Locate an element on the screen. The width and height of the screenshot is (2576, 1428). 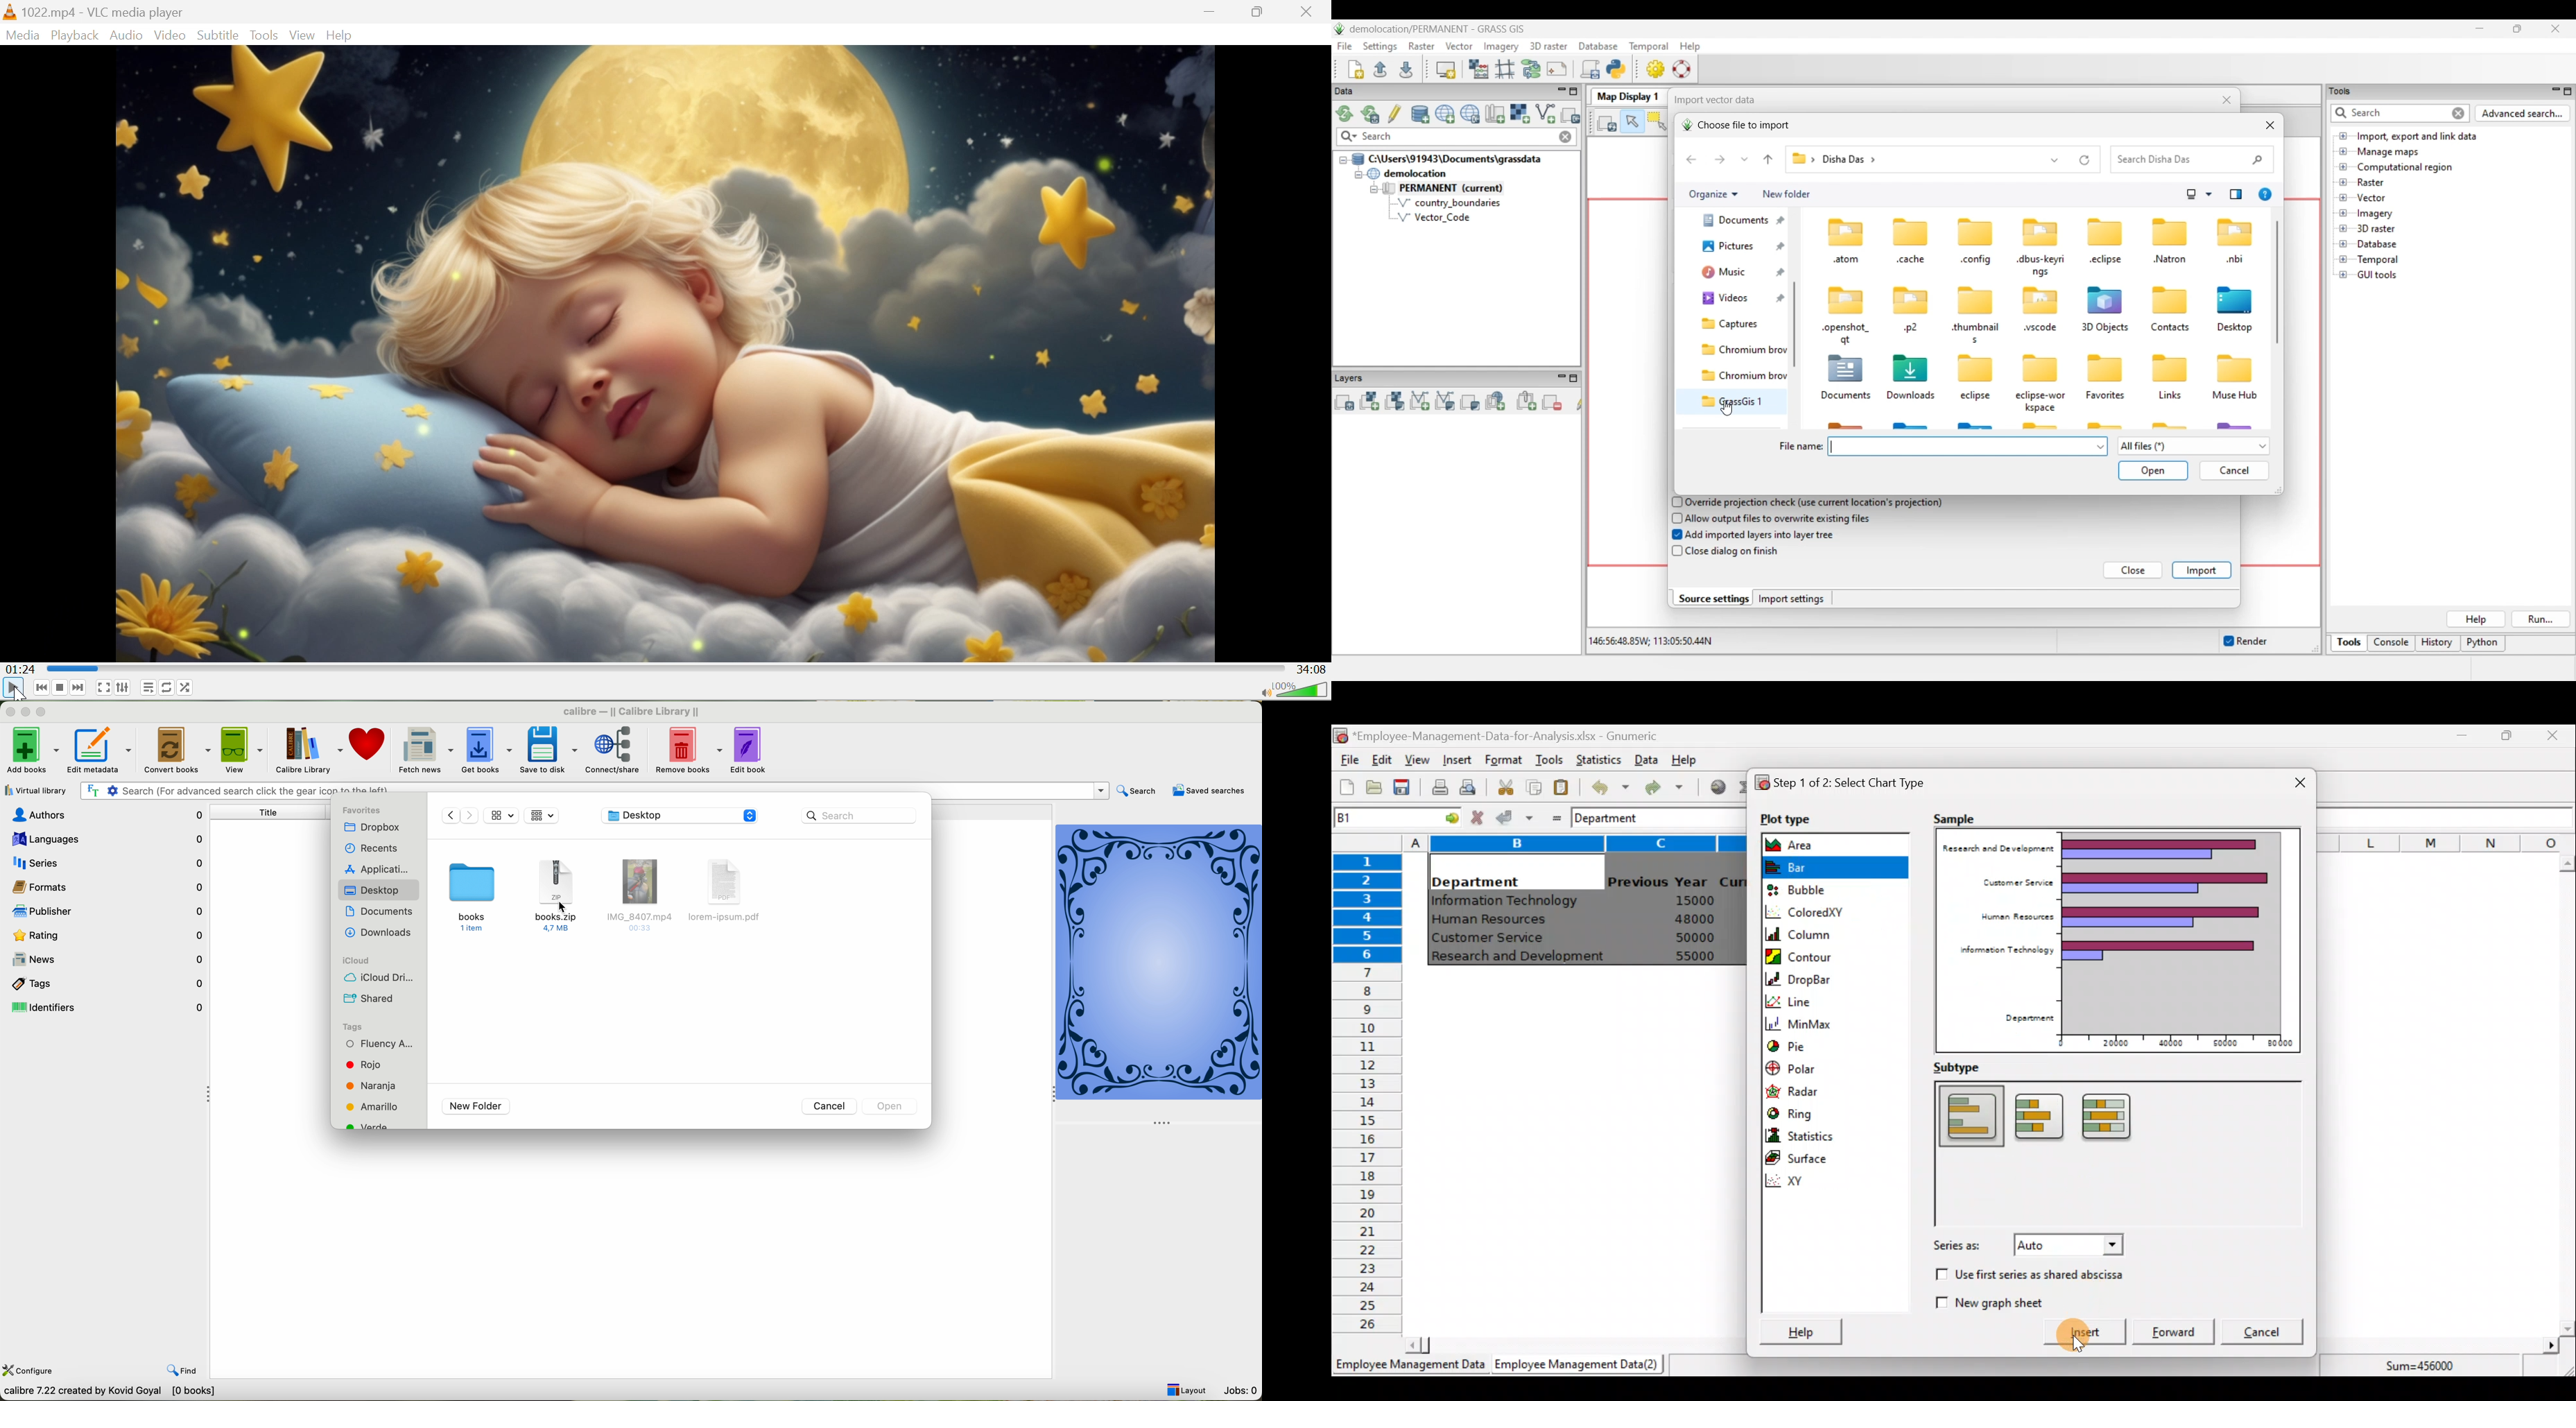
Subtype is located at coordinates (1967, 1068).